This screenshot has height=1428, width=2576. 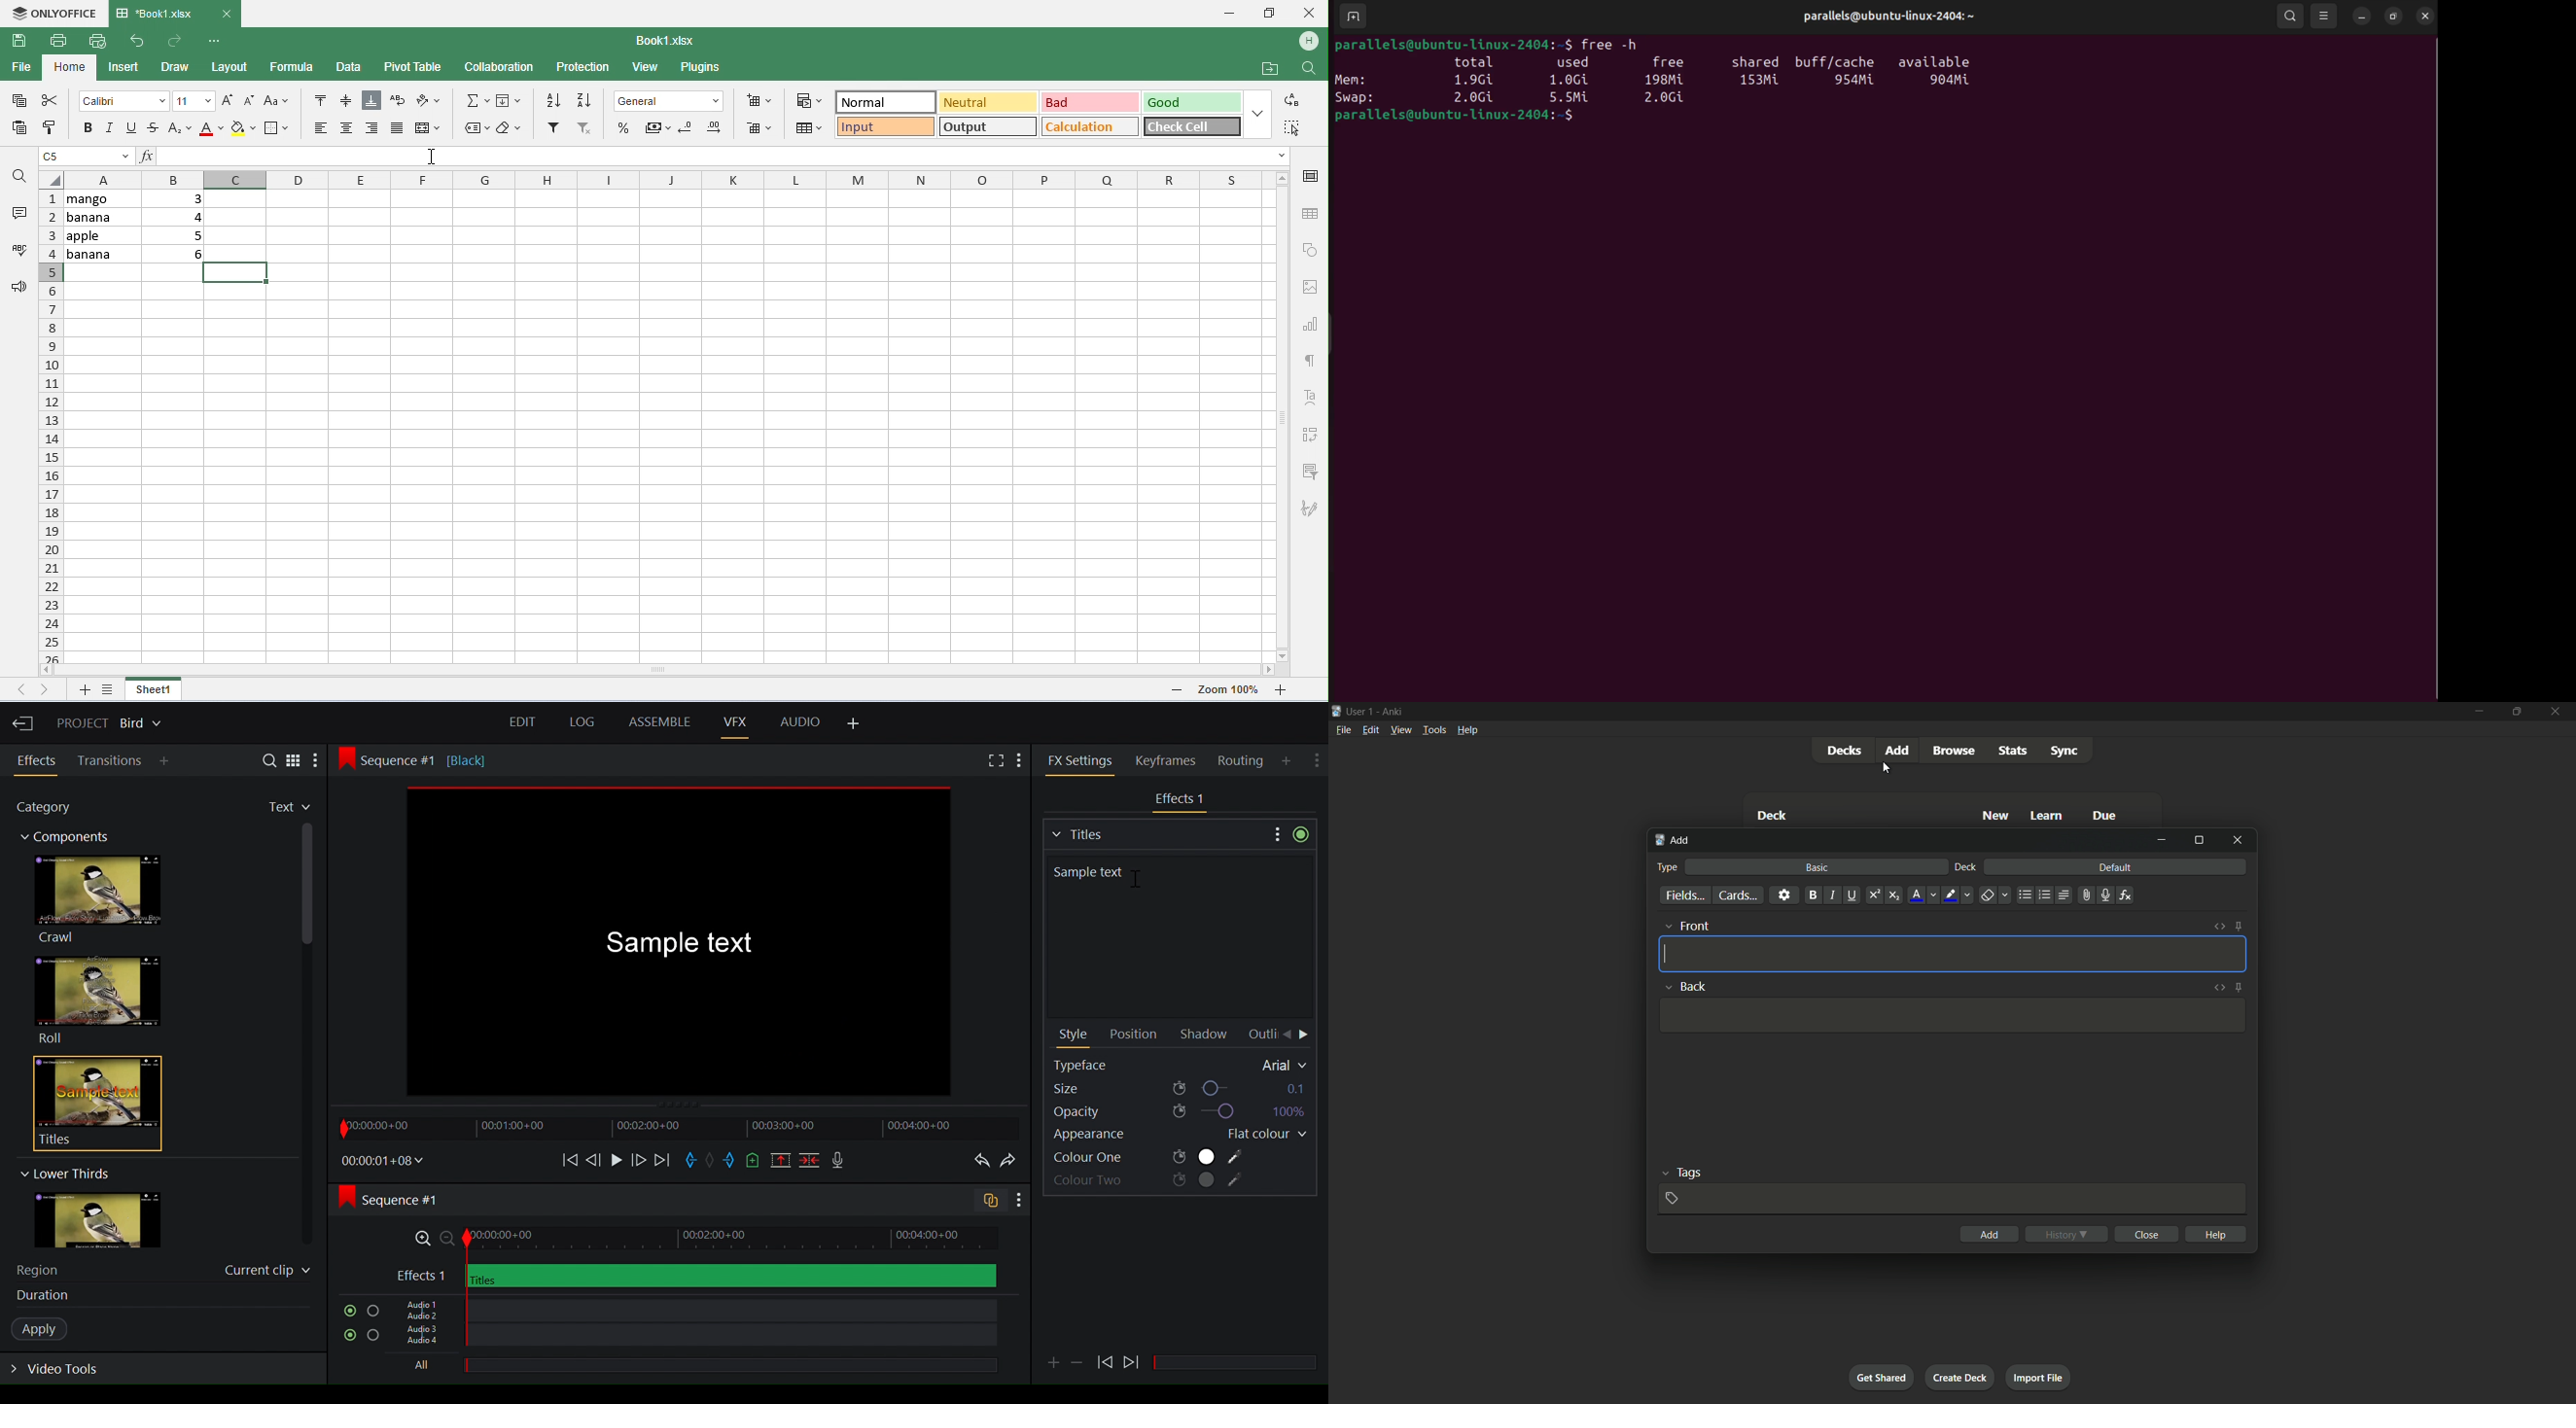 What do you see at coordinates (1018, 1201) in the screenshot?
I see `Show settings menu` at bounding box center [1018, 1201].